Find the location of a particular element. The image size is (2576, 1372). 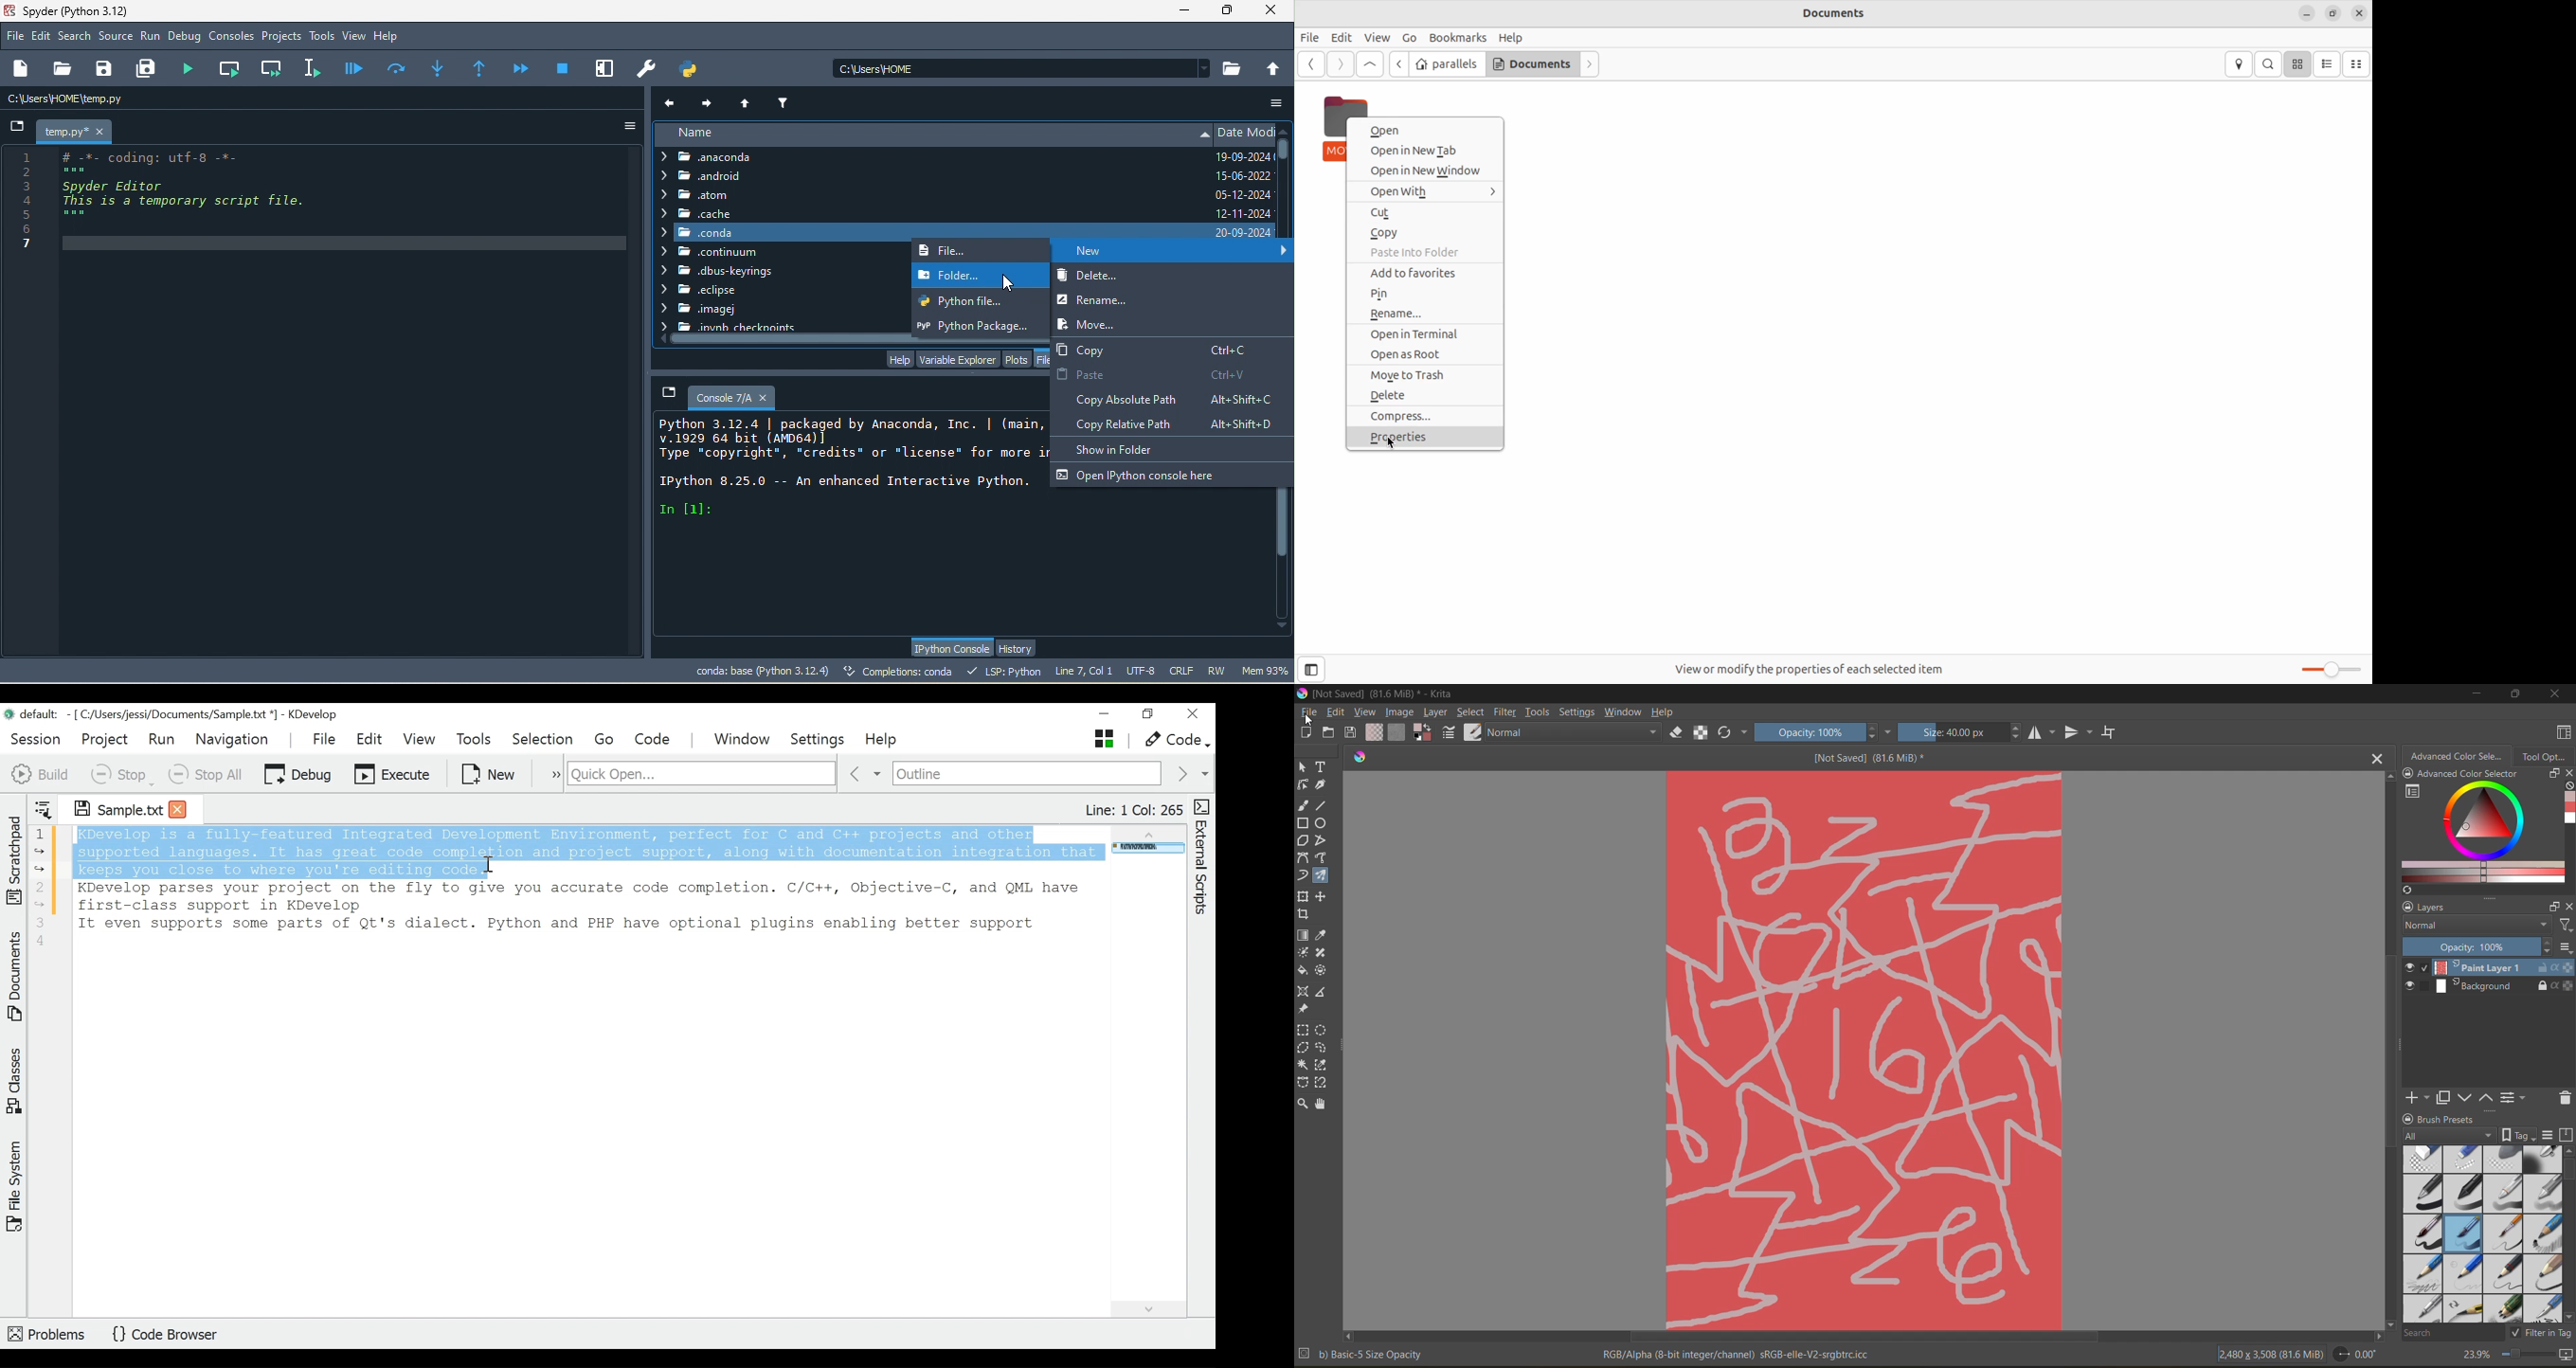

Open With is located at coordinates (1427, 193).